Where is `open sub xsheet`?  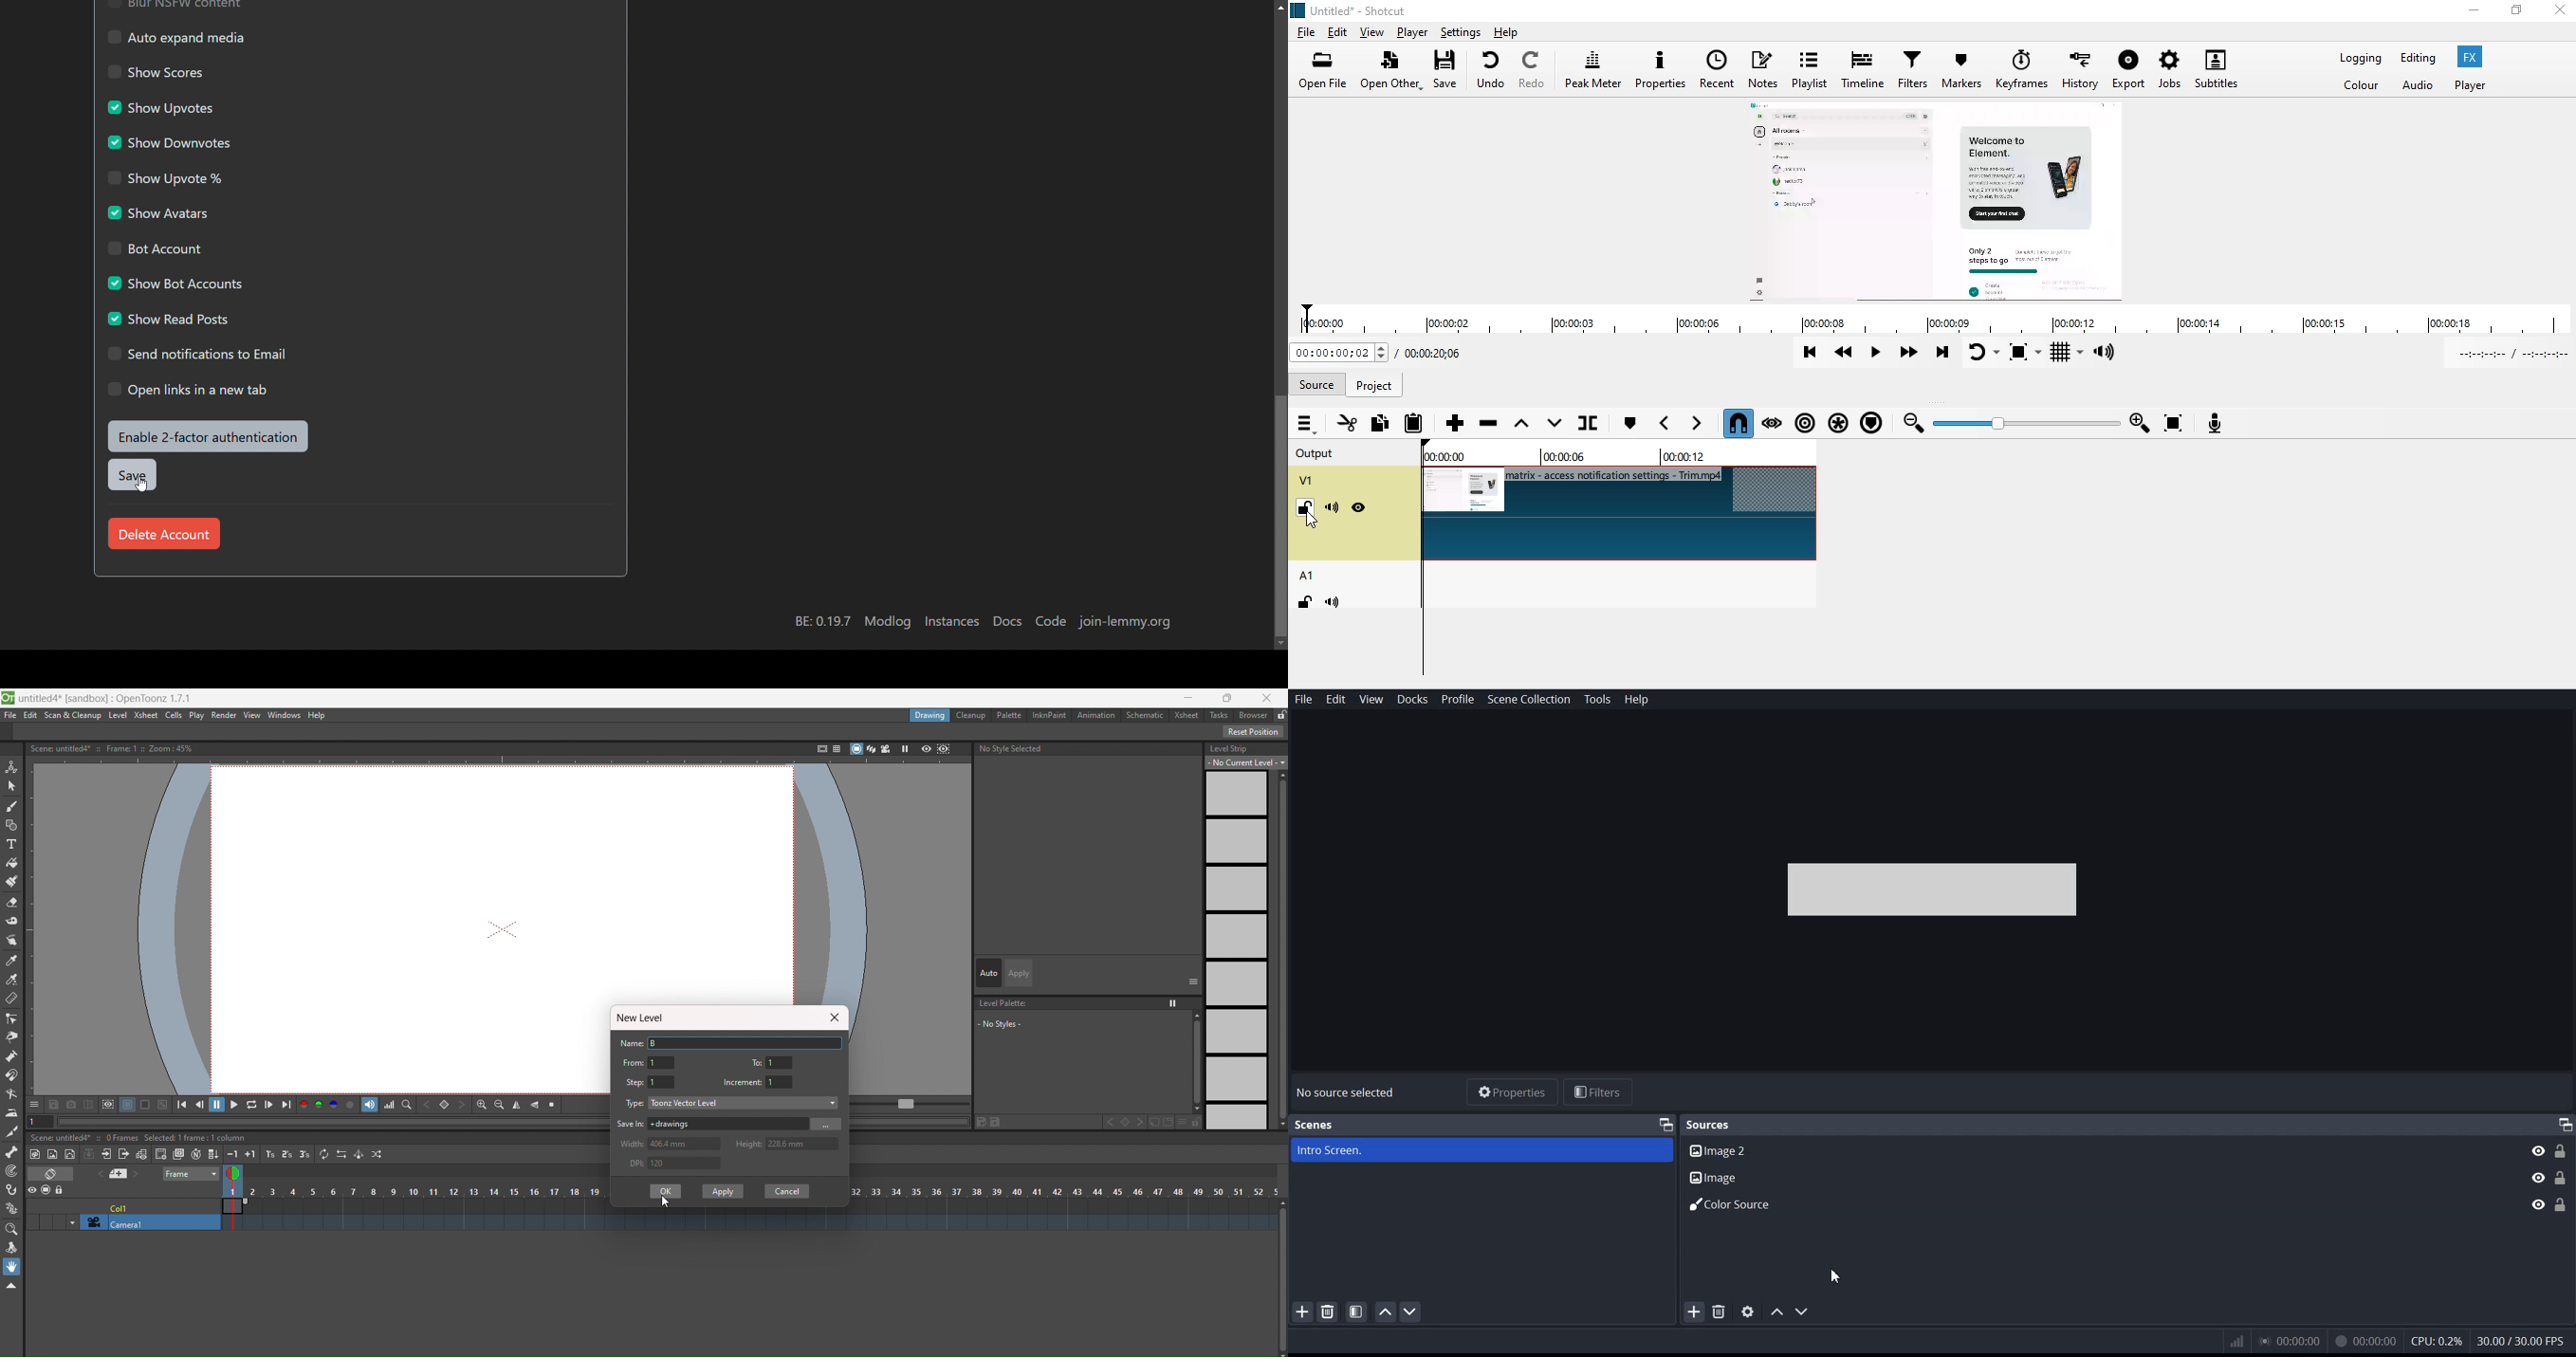 open sub xsheet is located at coordinates (105, 1155).